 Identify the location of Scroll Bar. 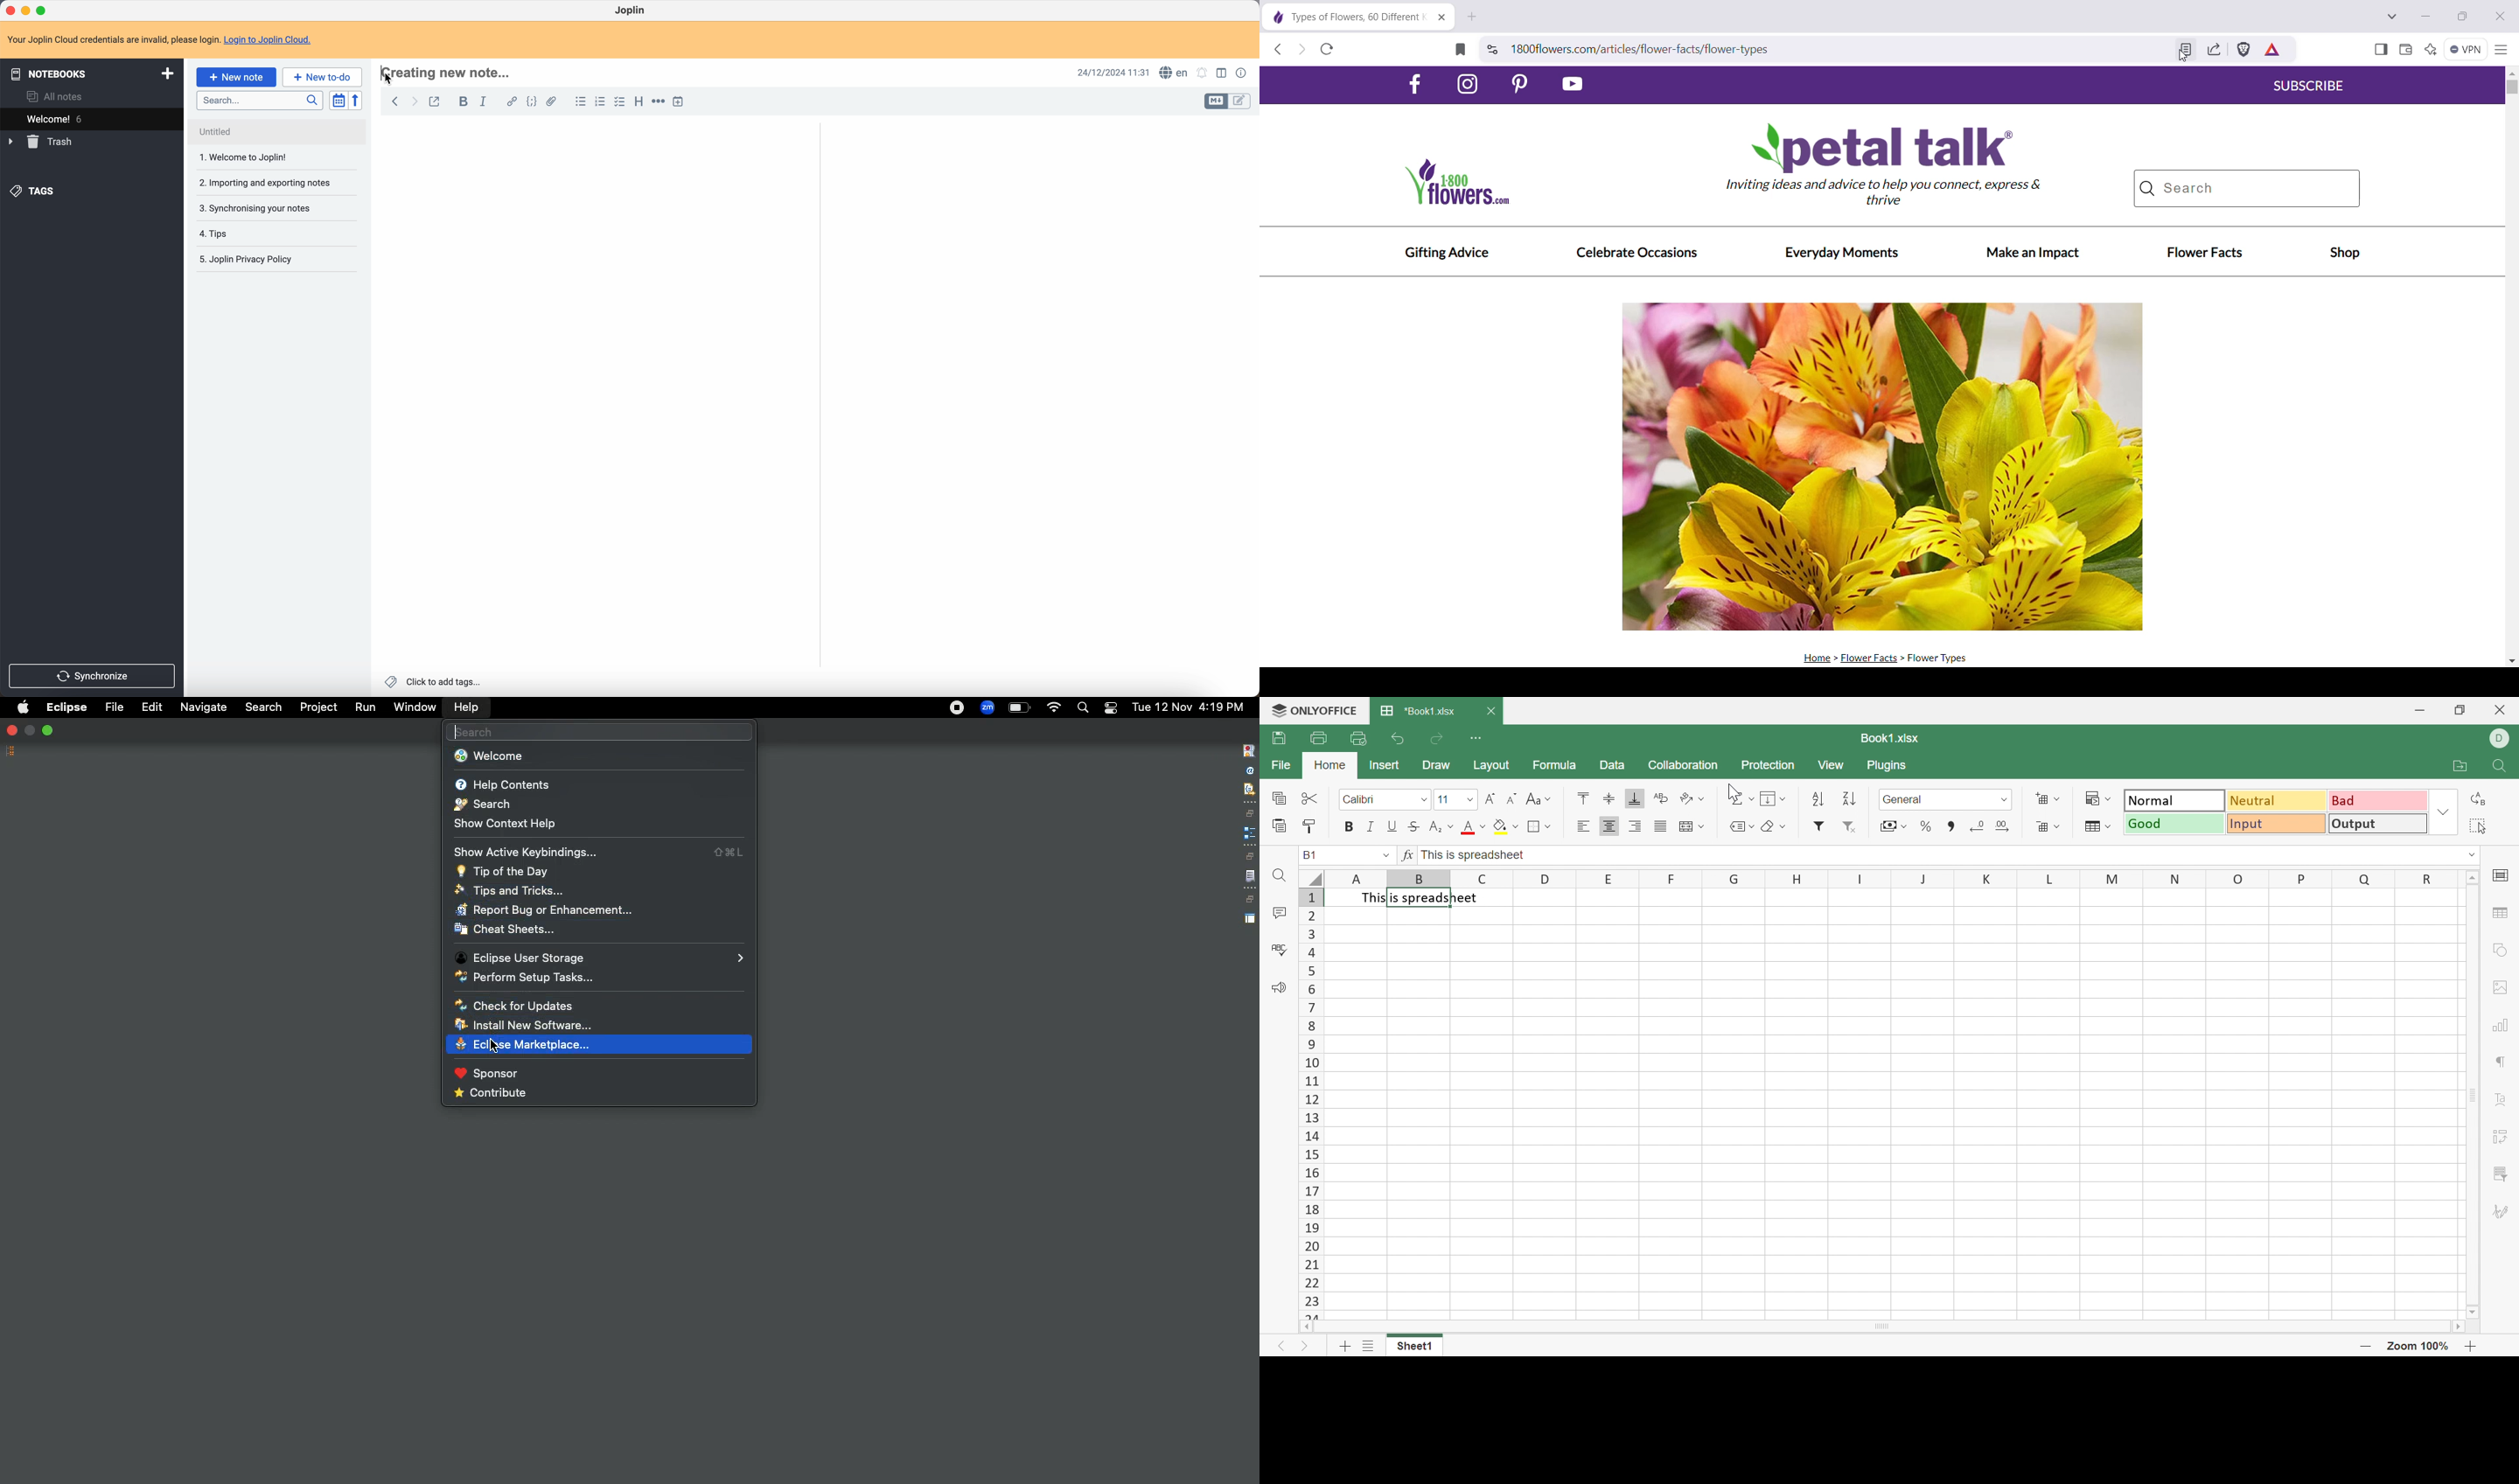
(2471, 1094).